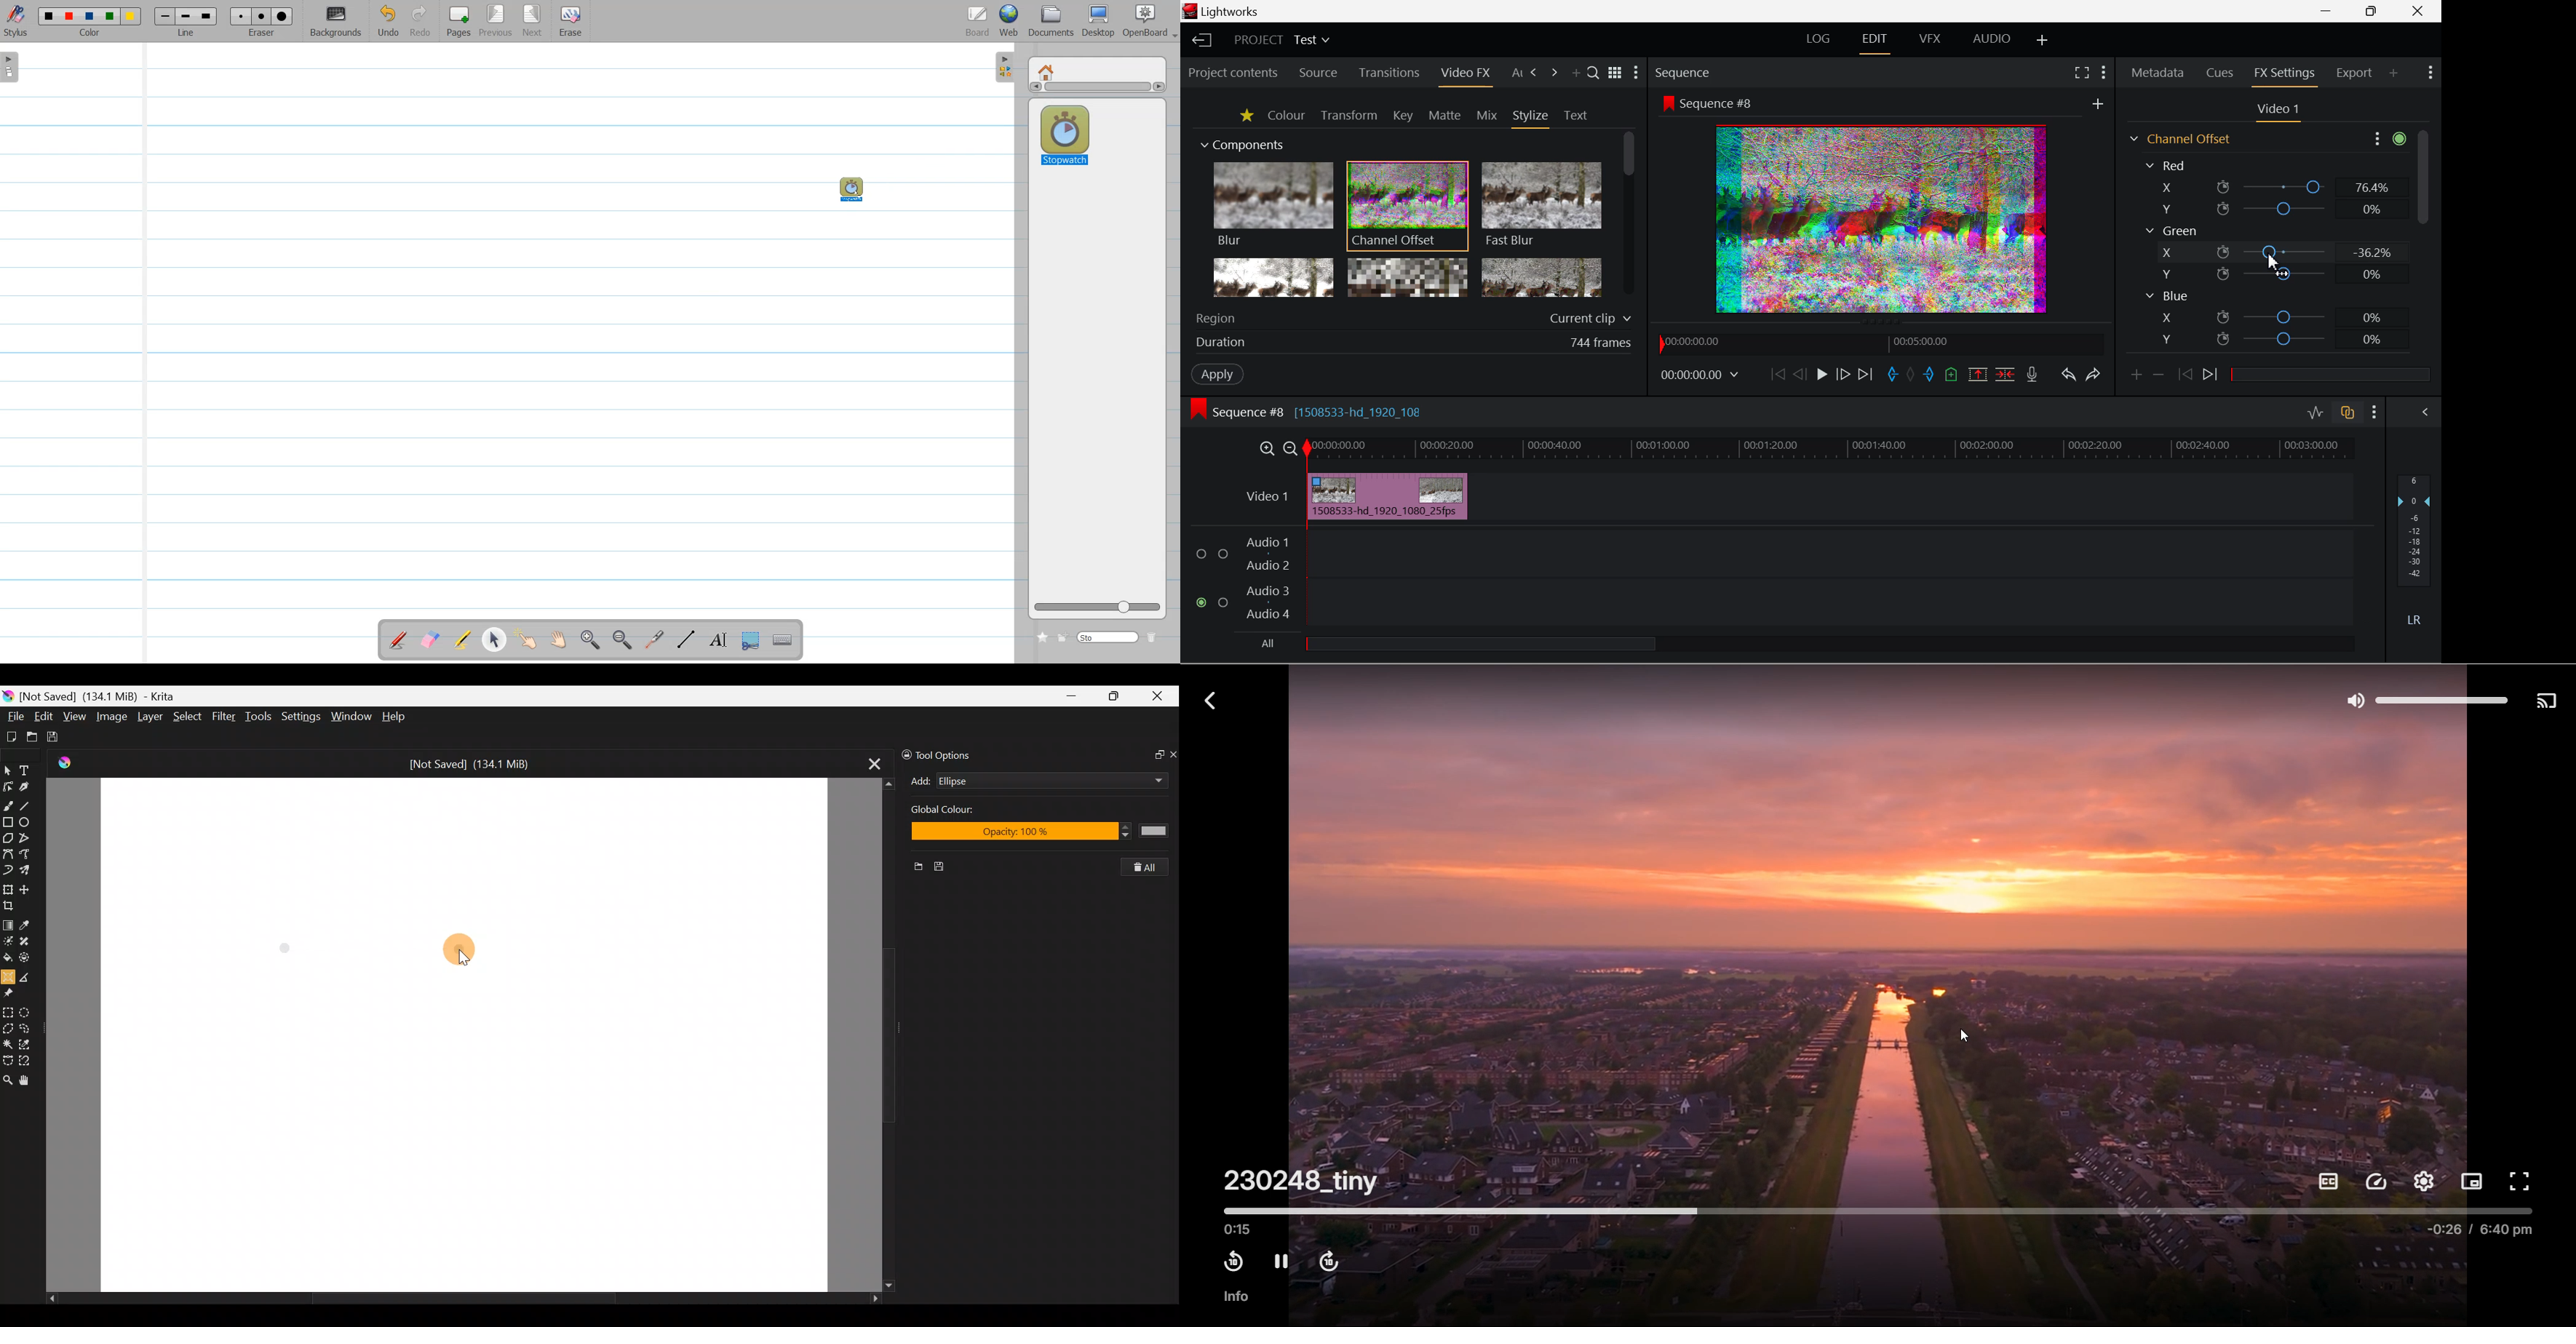 The image size is (2576, 1344). I want to click on Contiguous selection tool, so click(8, 1043).